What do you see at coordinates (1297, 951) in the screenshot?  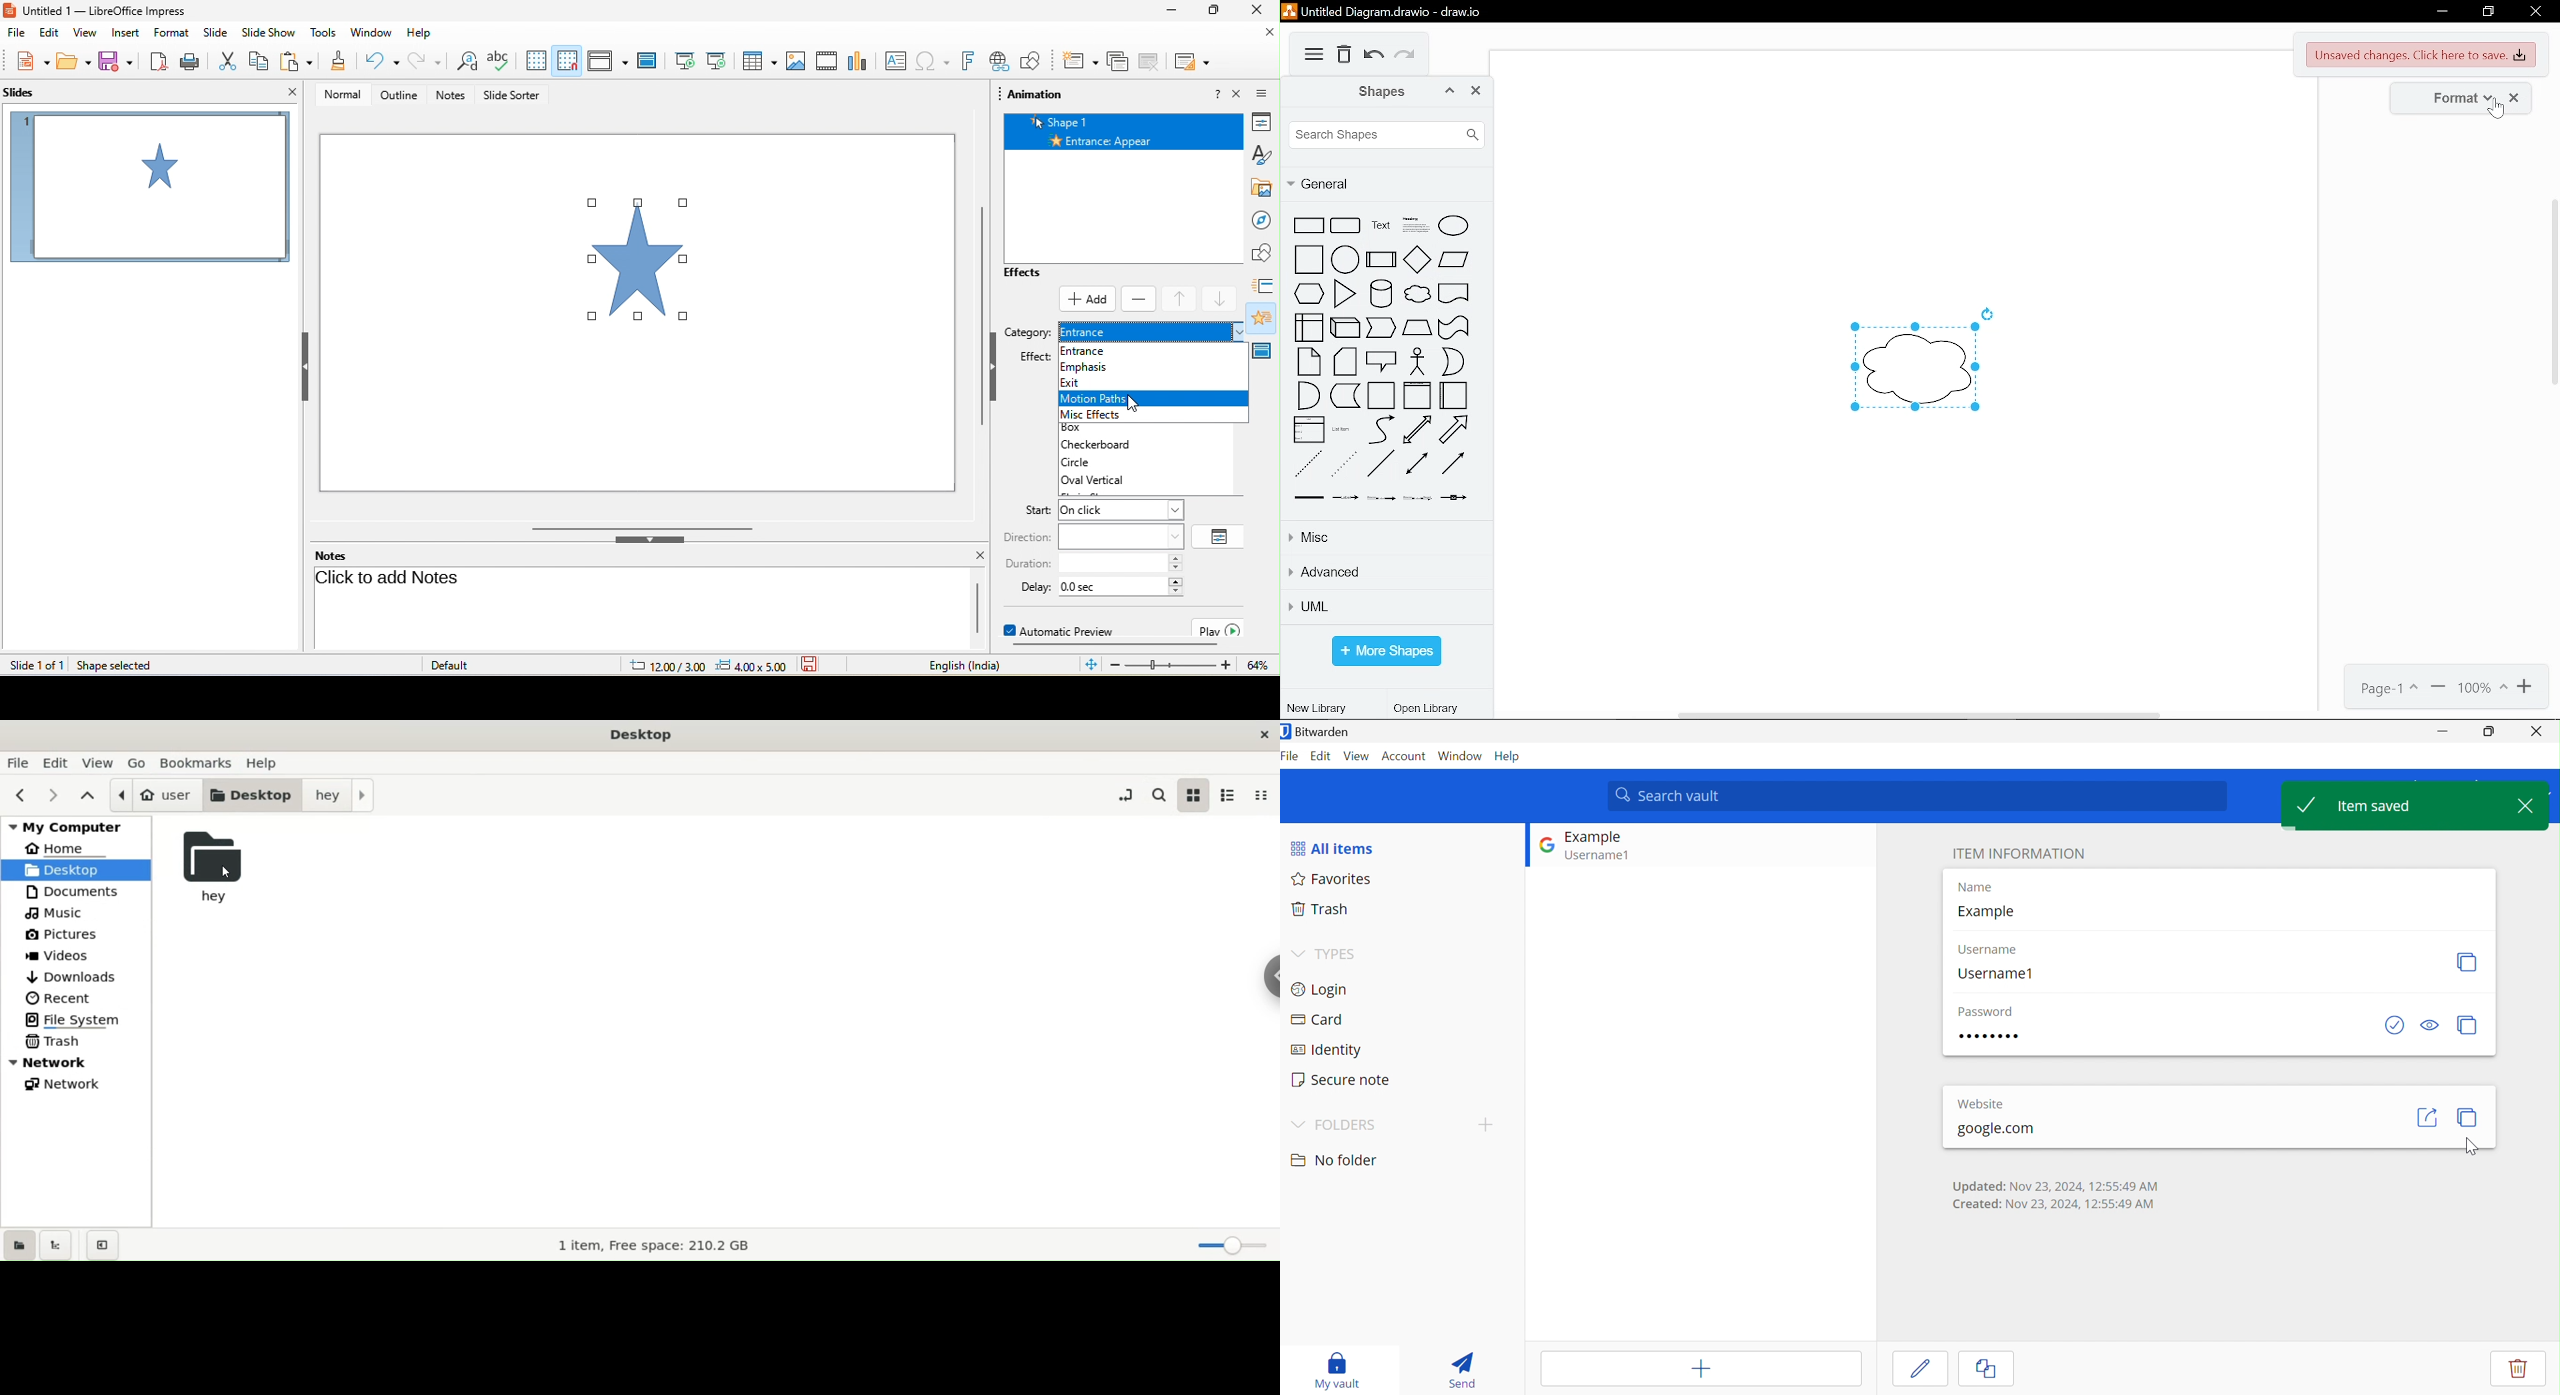 I see `Drop Down` at bounding box center [1297, 951].